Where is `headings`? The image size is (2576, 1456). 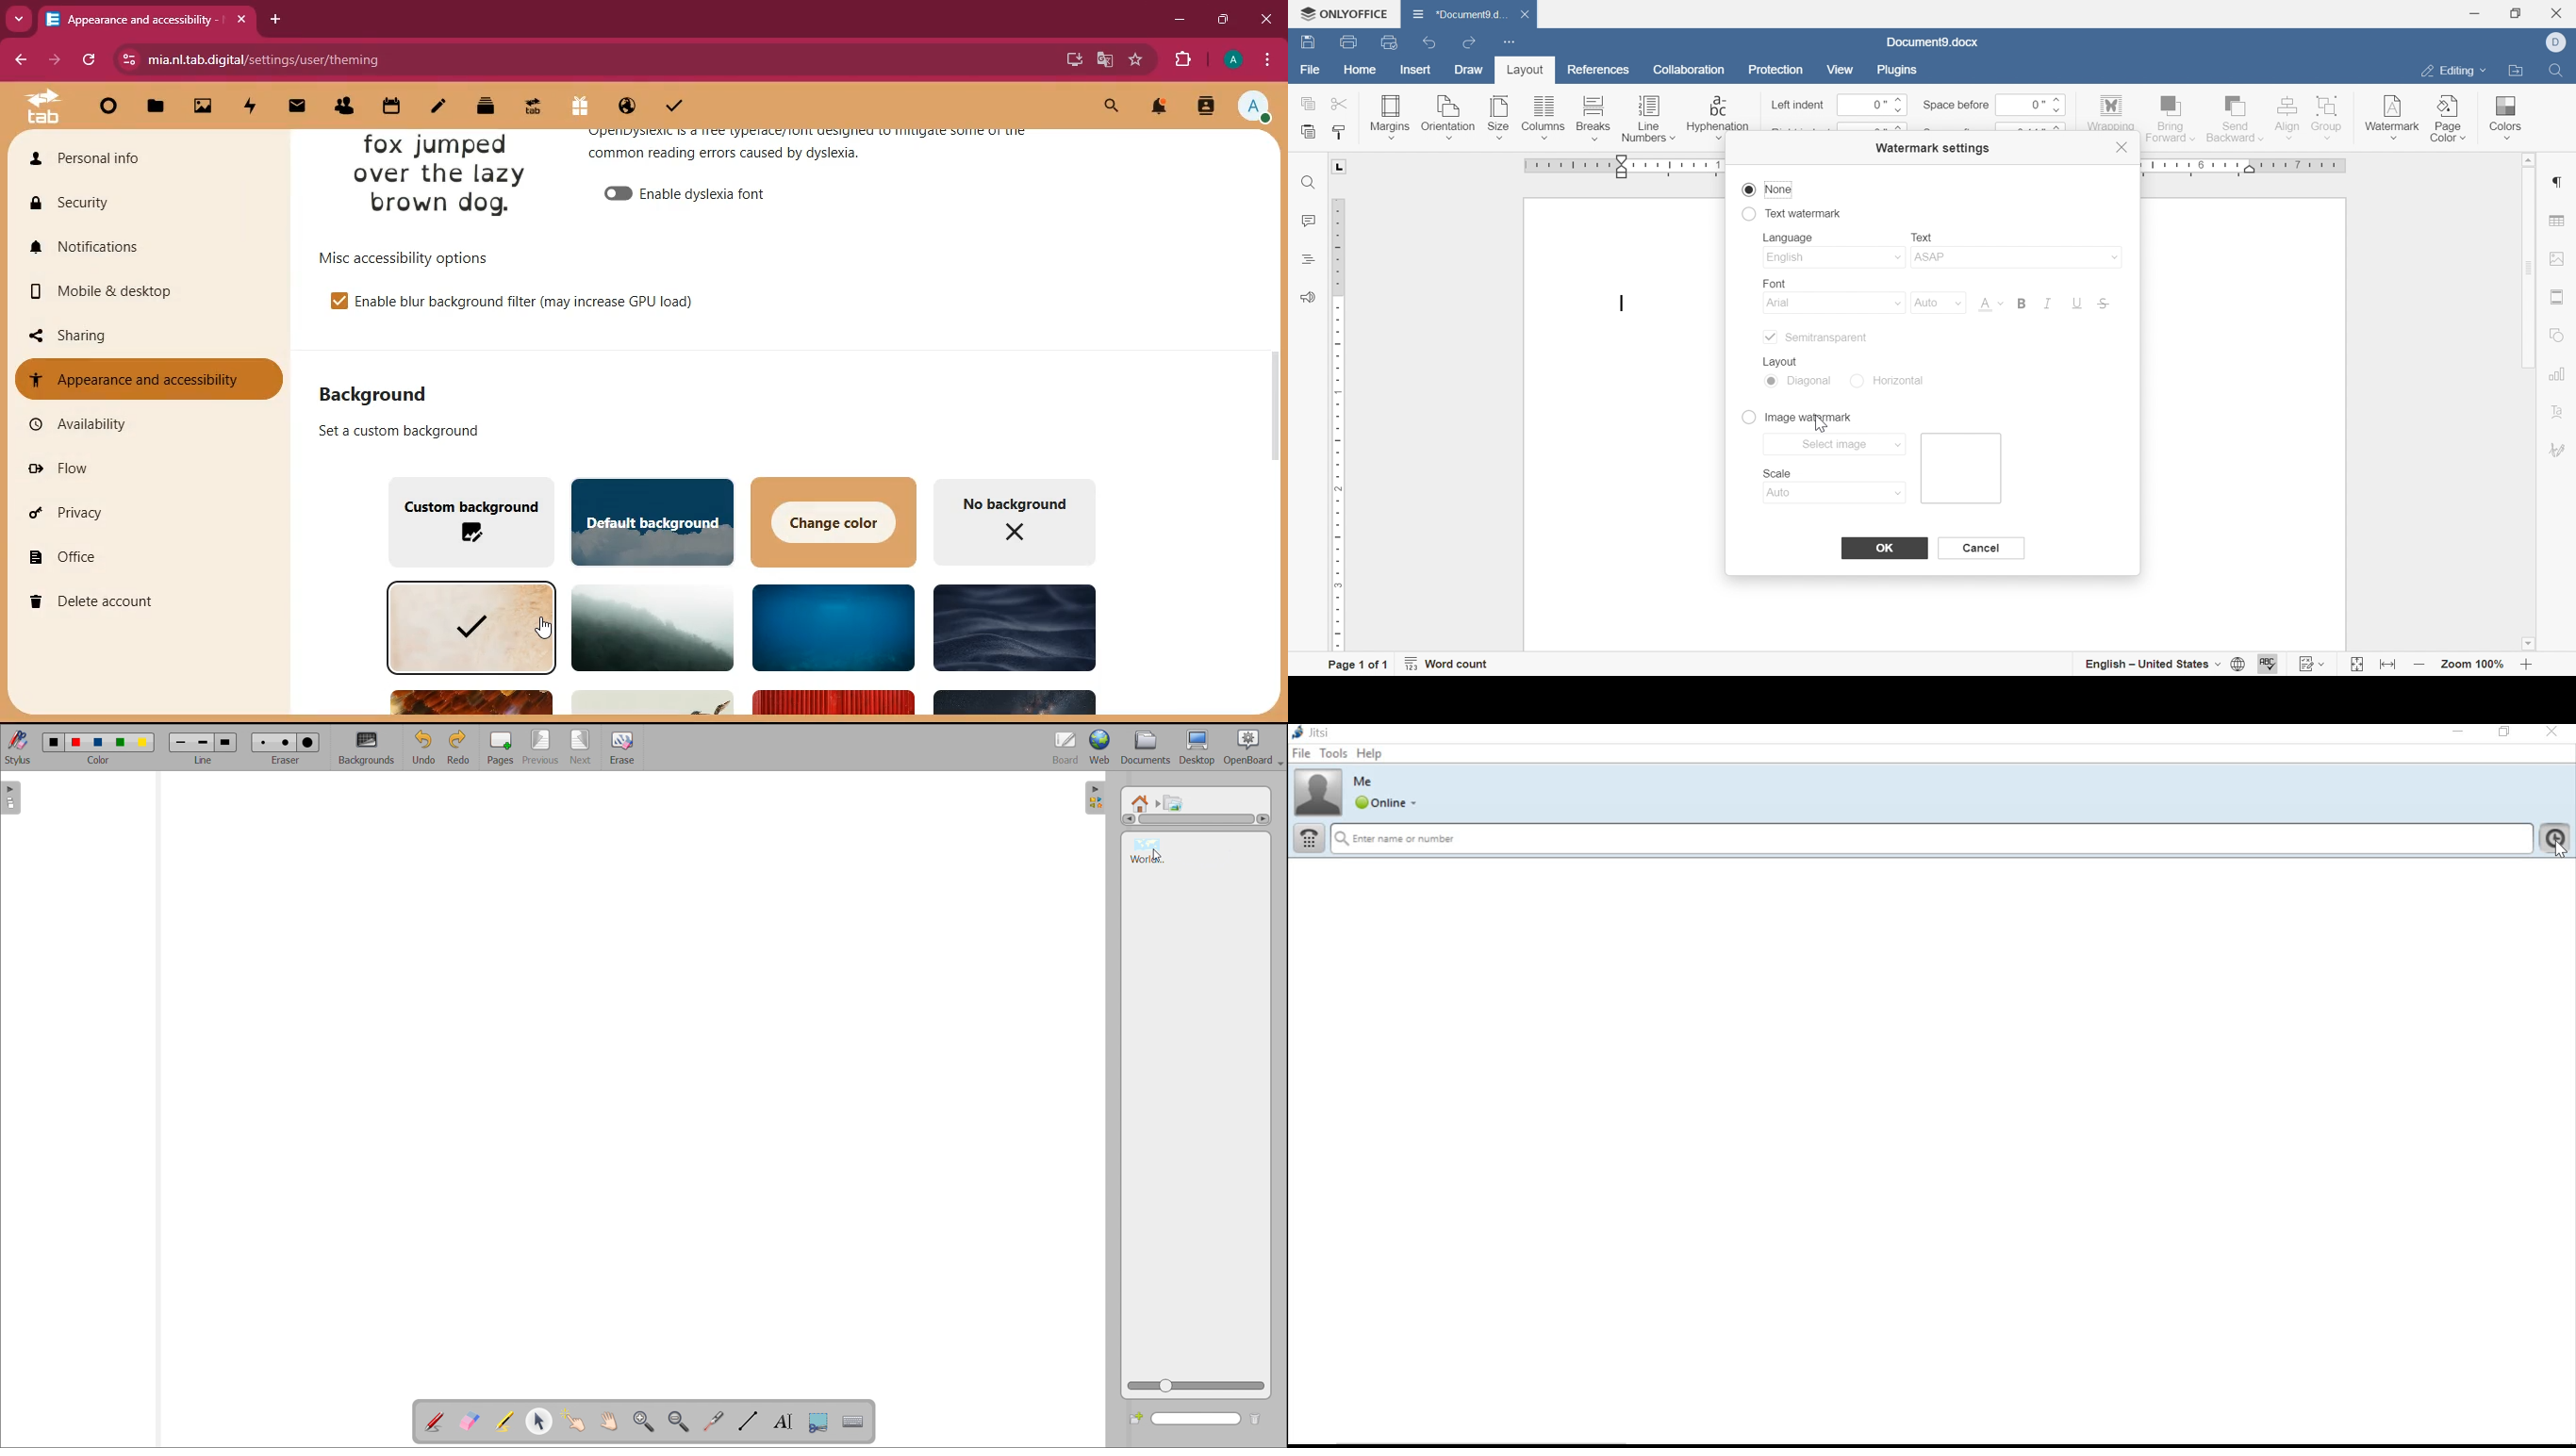 headings is located at coordinates (1306, 259).